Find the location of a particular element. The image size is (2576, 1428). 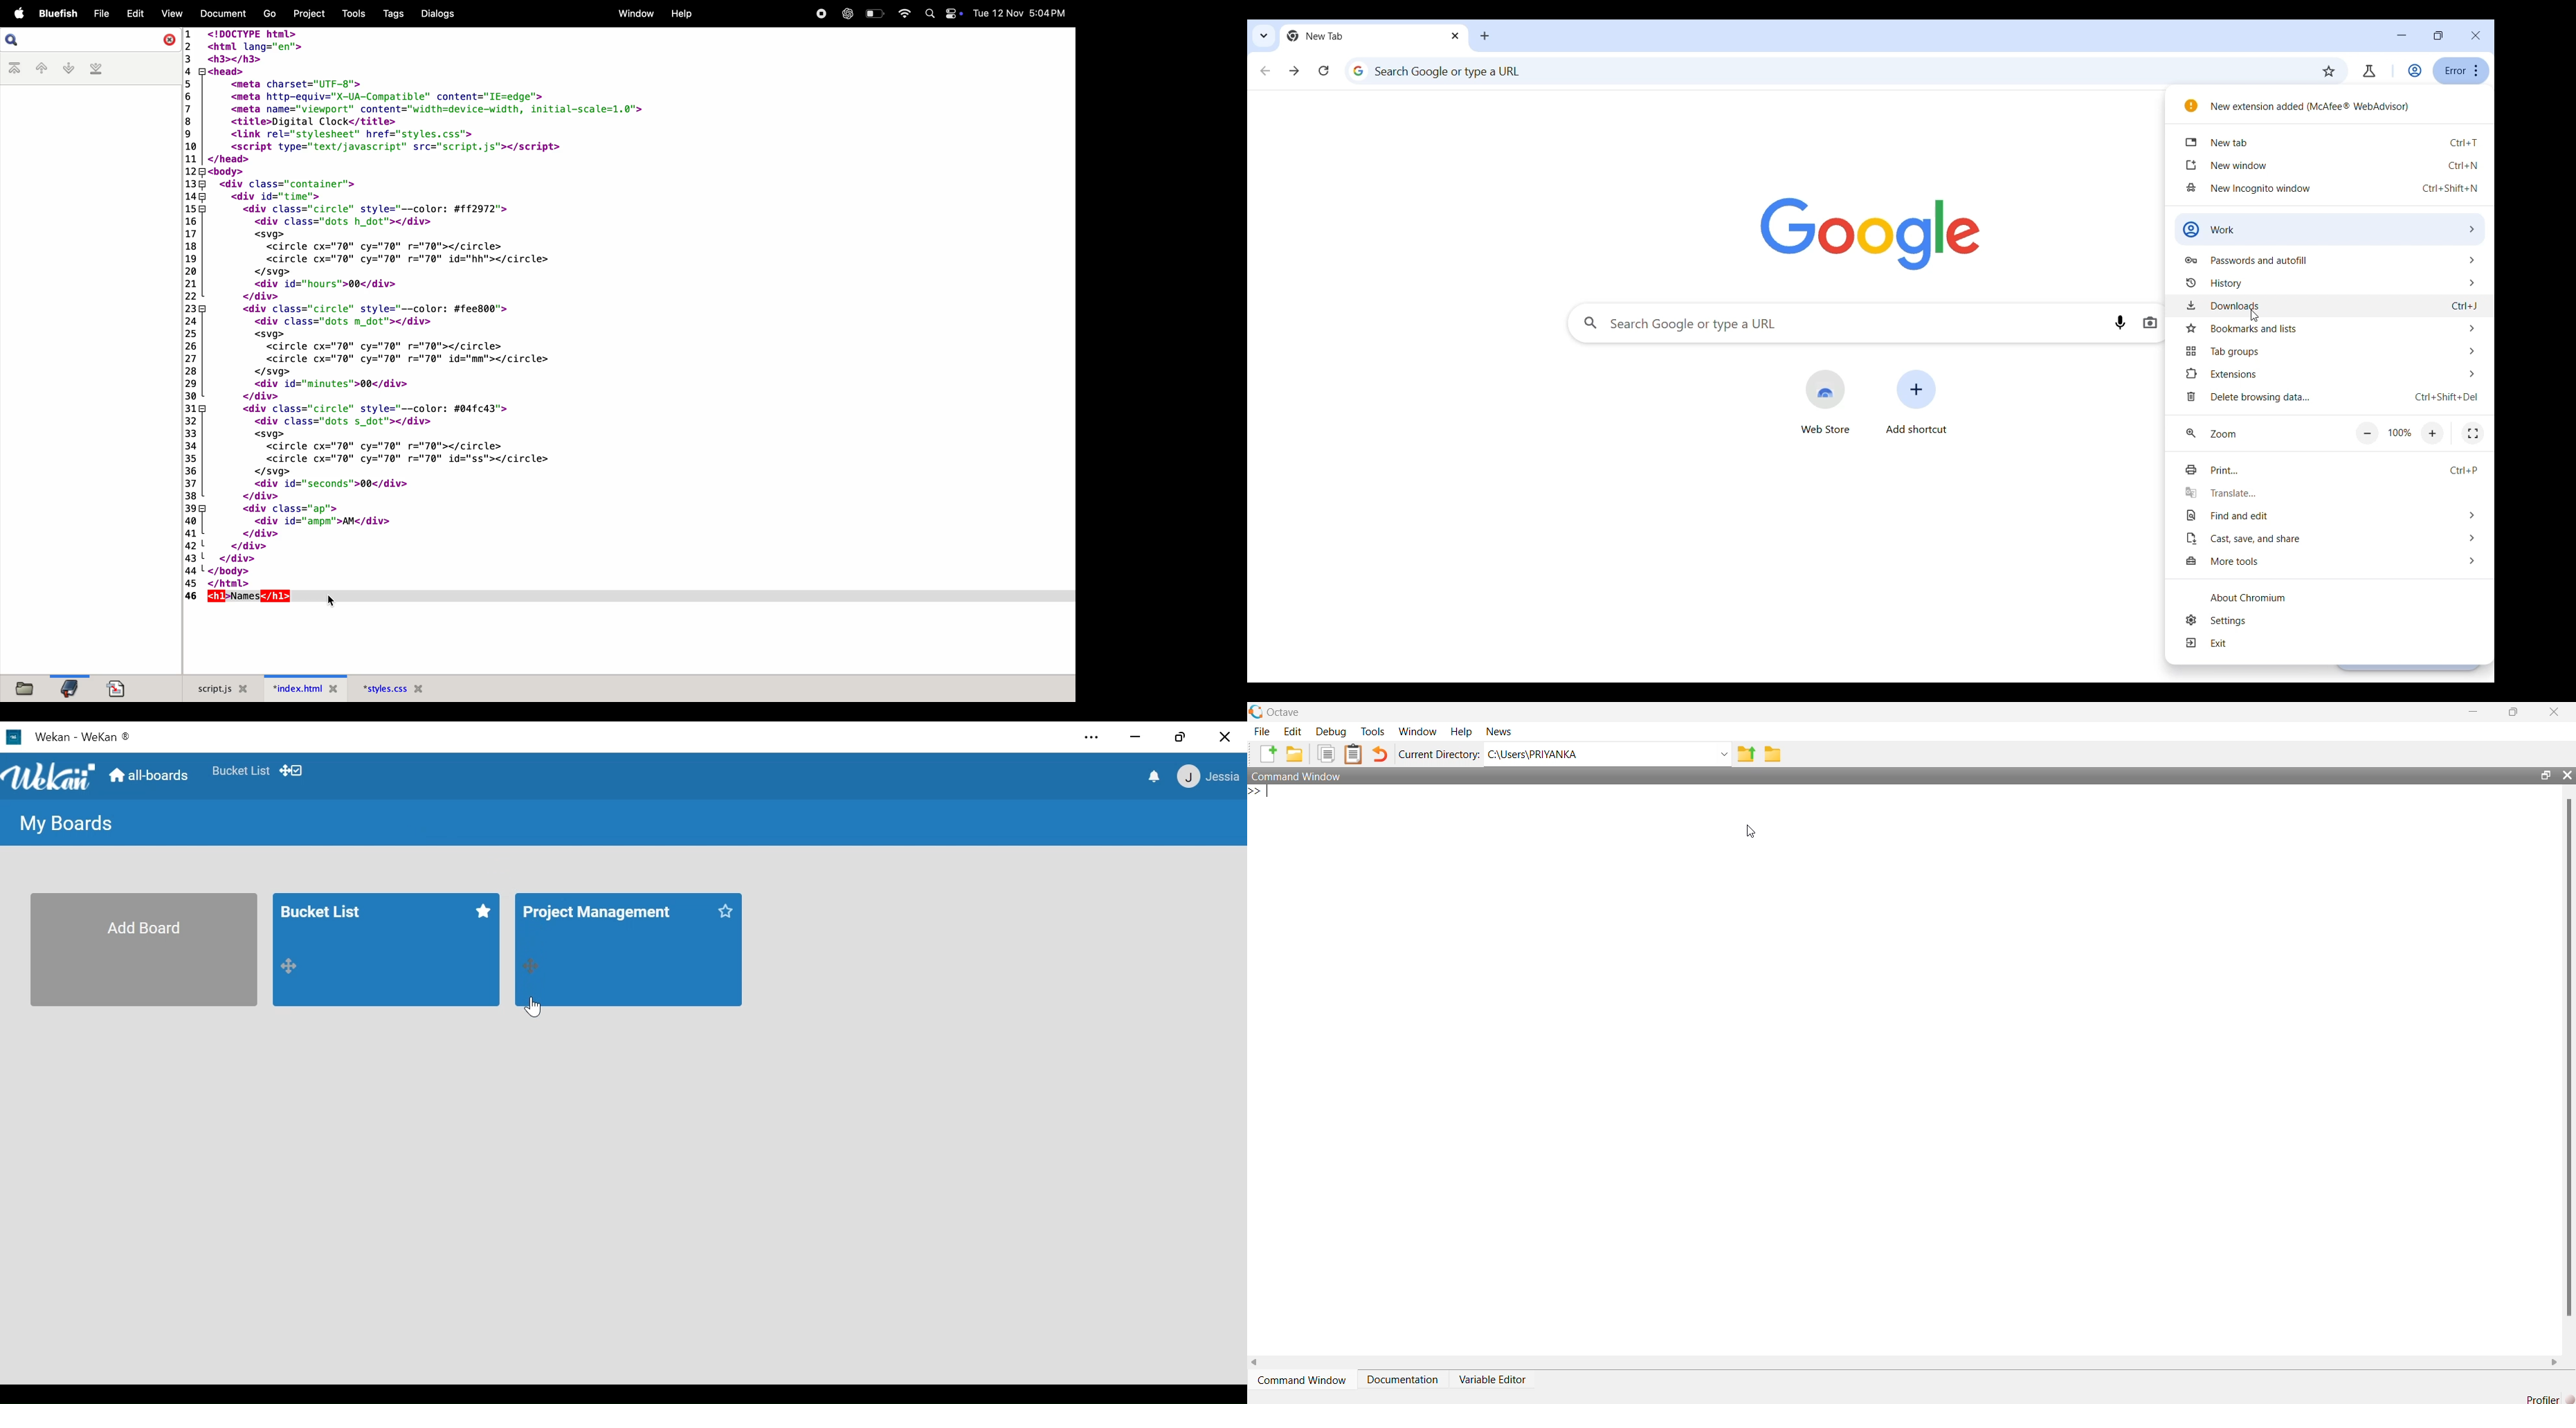

One directory up is located at coordinates (1745, 754).